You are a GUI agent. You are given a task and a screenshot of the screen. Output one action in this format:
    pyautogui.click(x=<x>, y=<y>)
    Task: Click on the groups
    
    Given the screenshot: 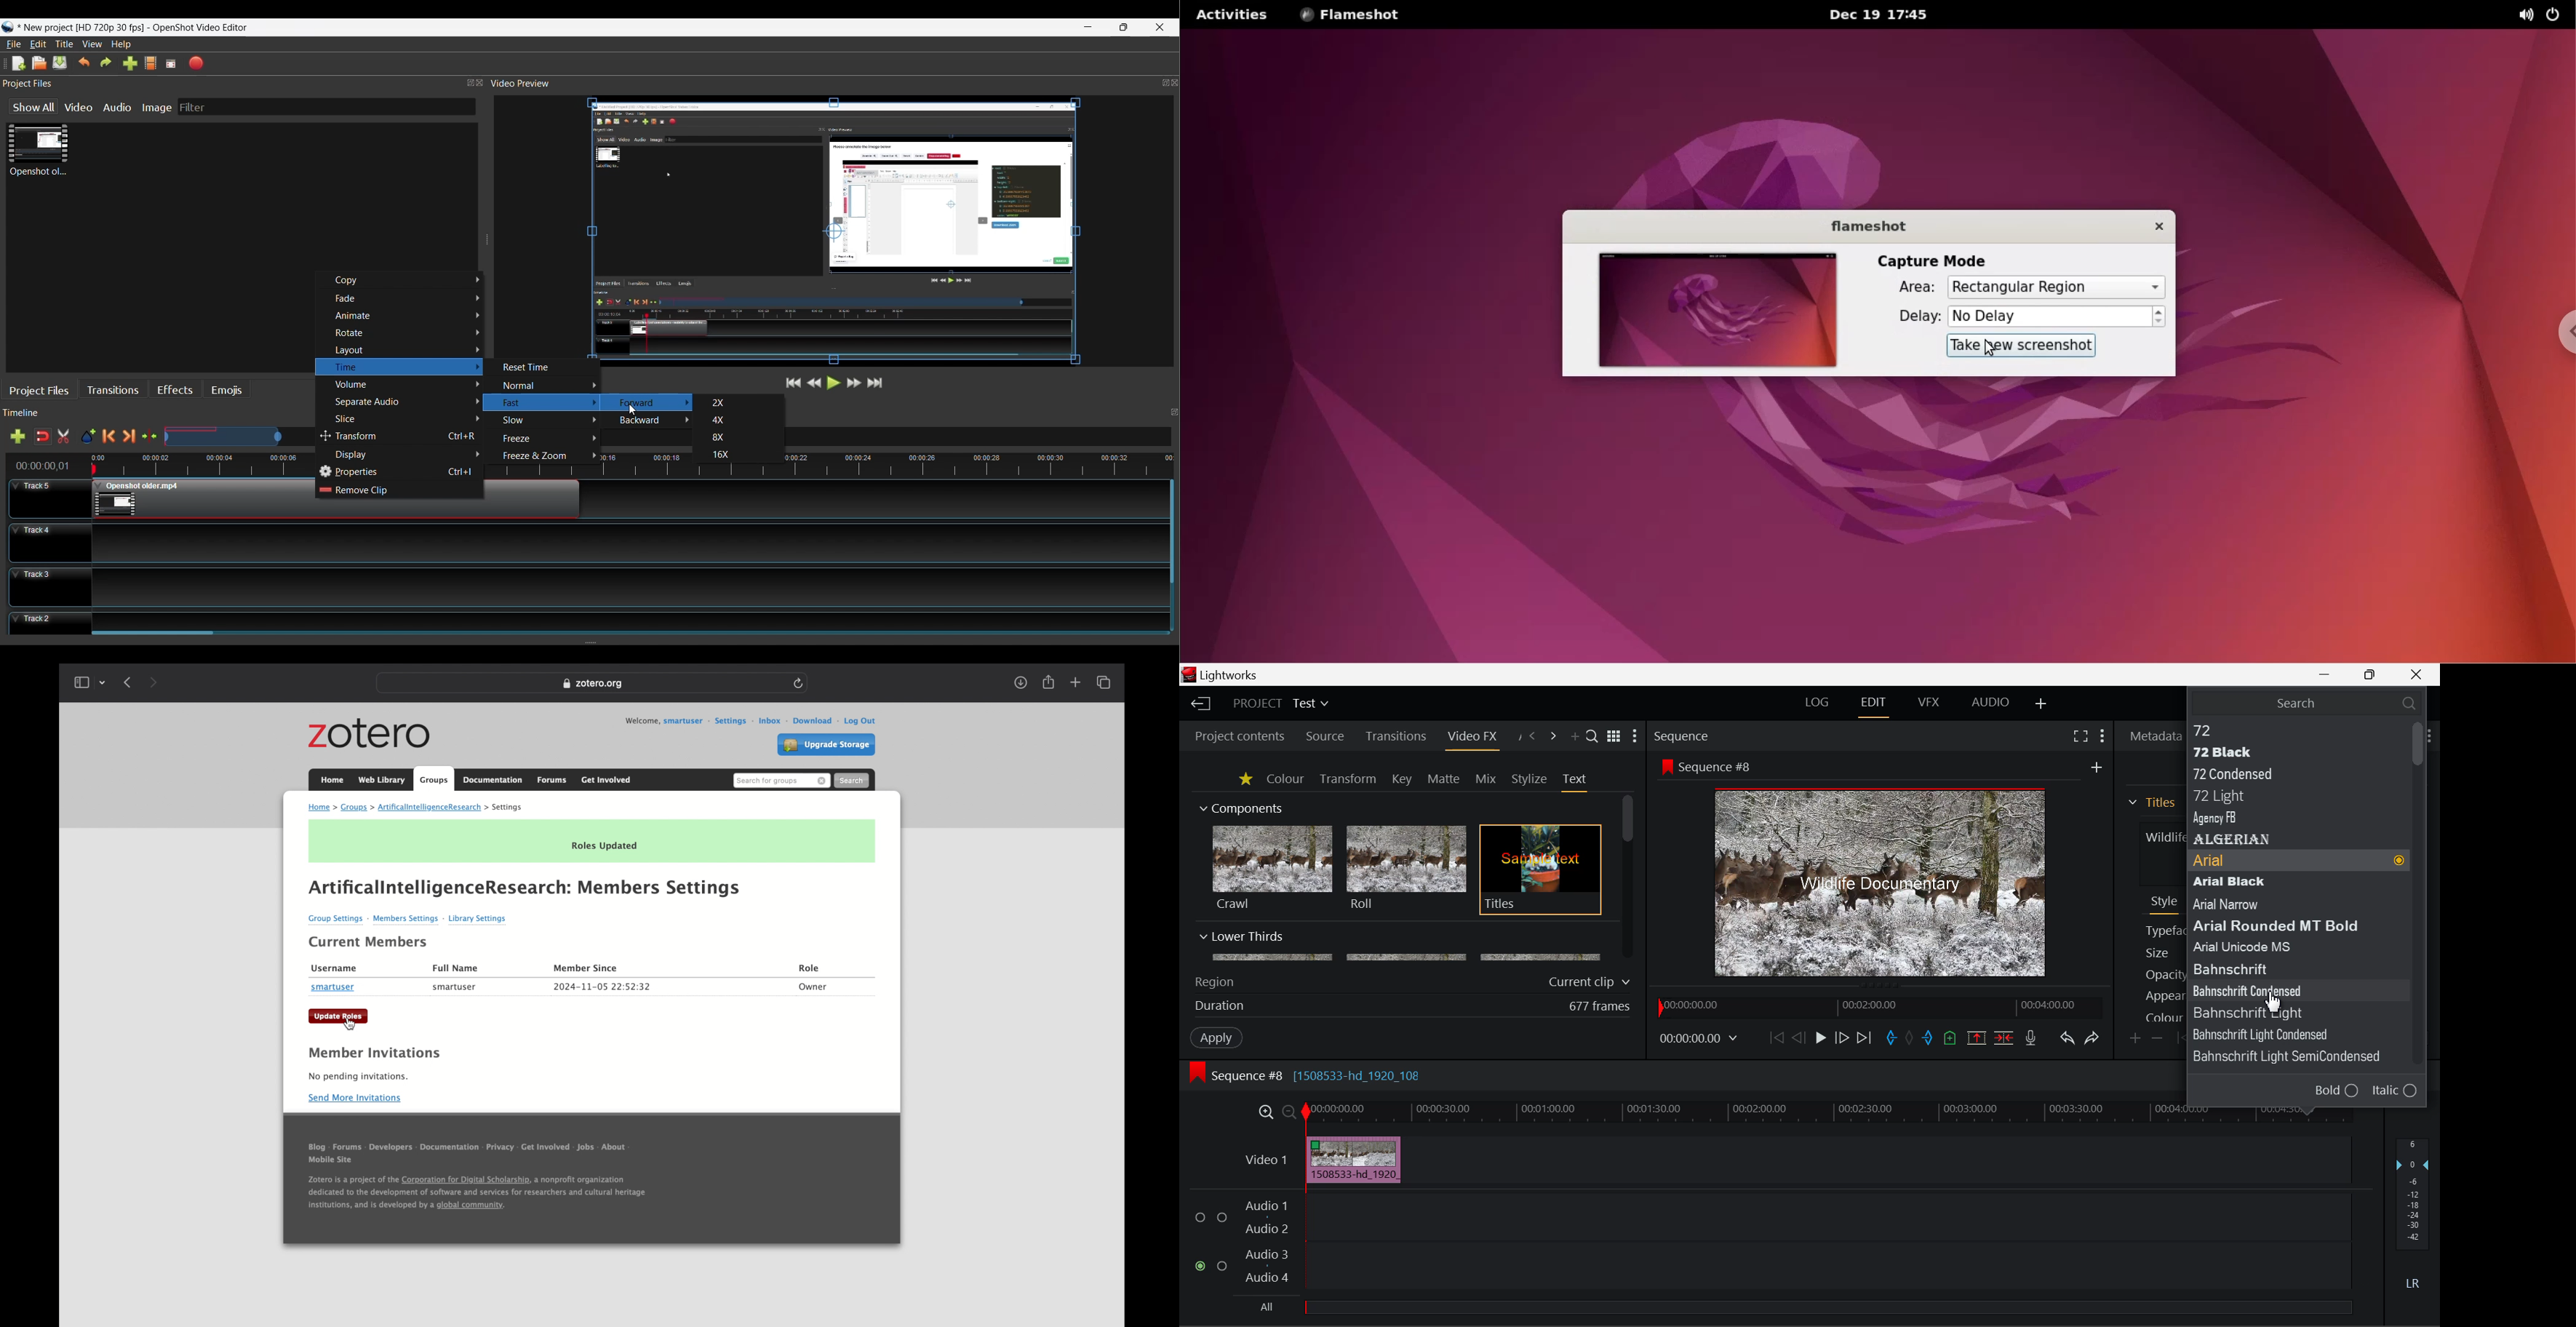 What is the action you would take?
    pyautogui.click(x=434, y=778)
    